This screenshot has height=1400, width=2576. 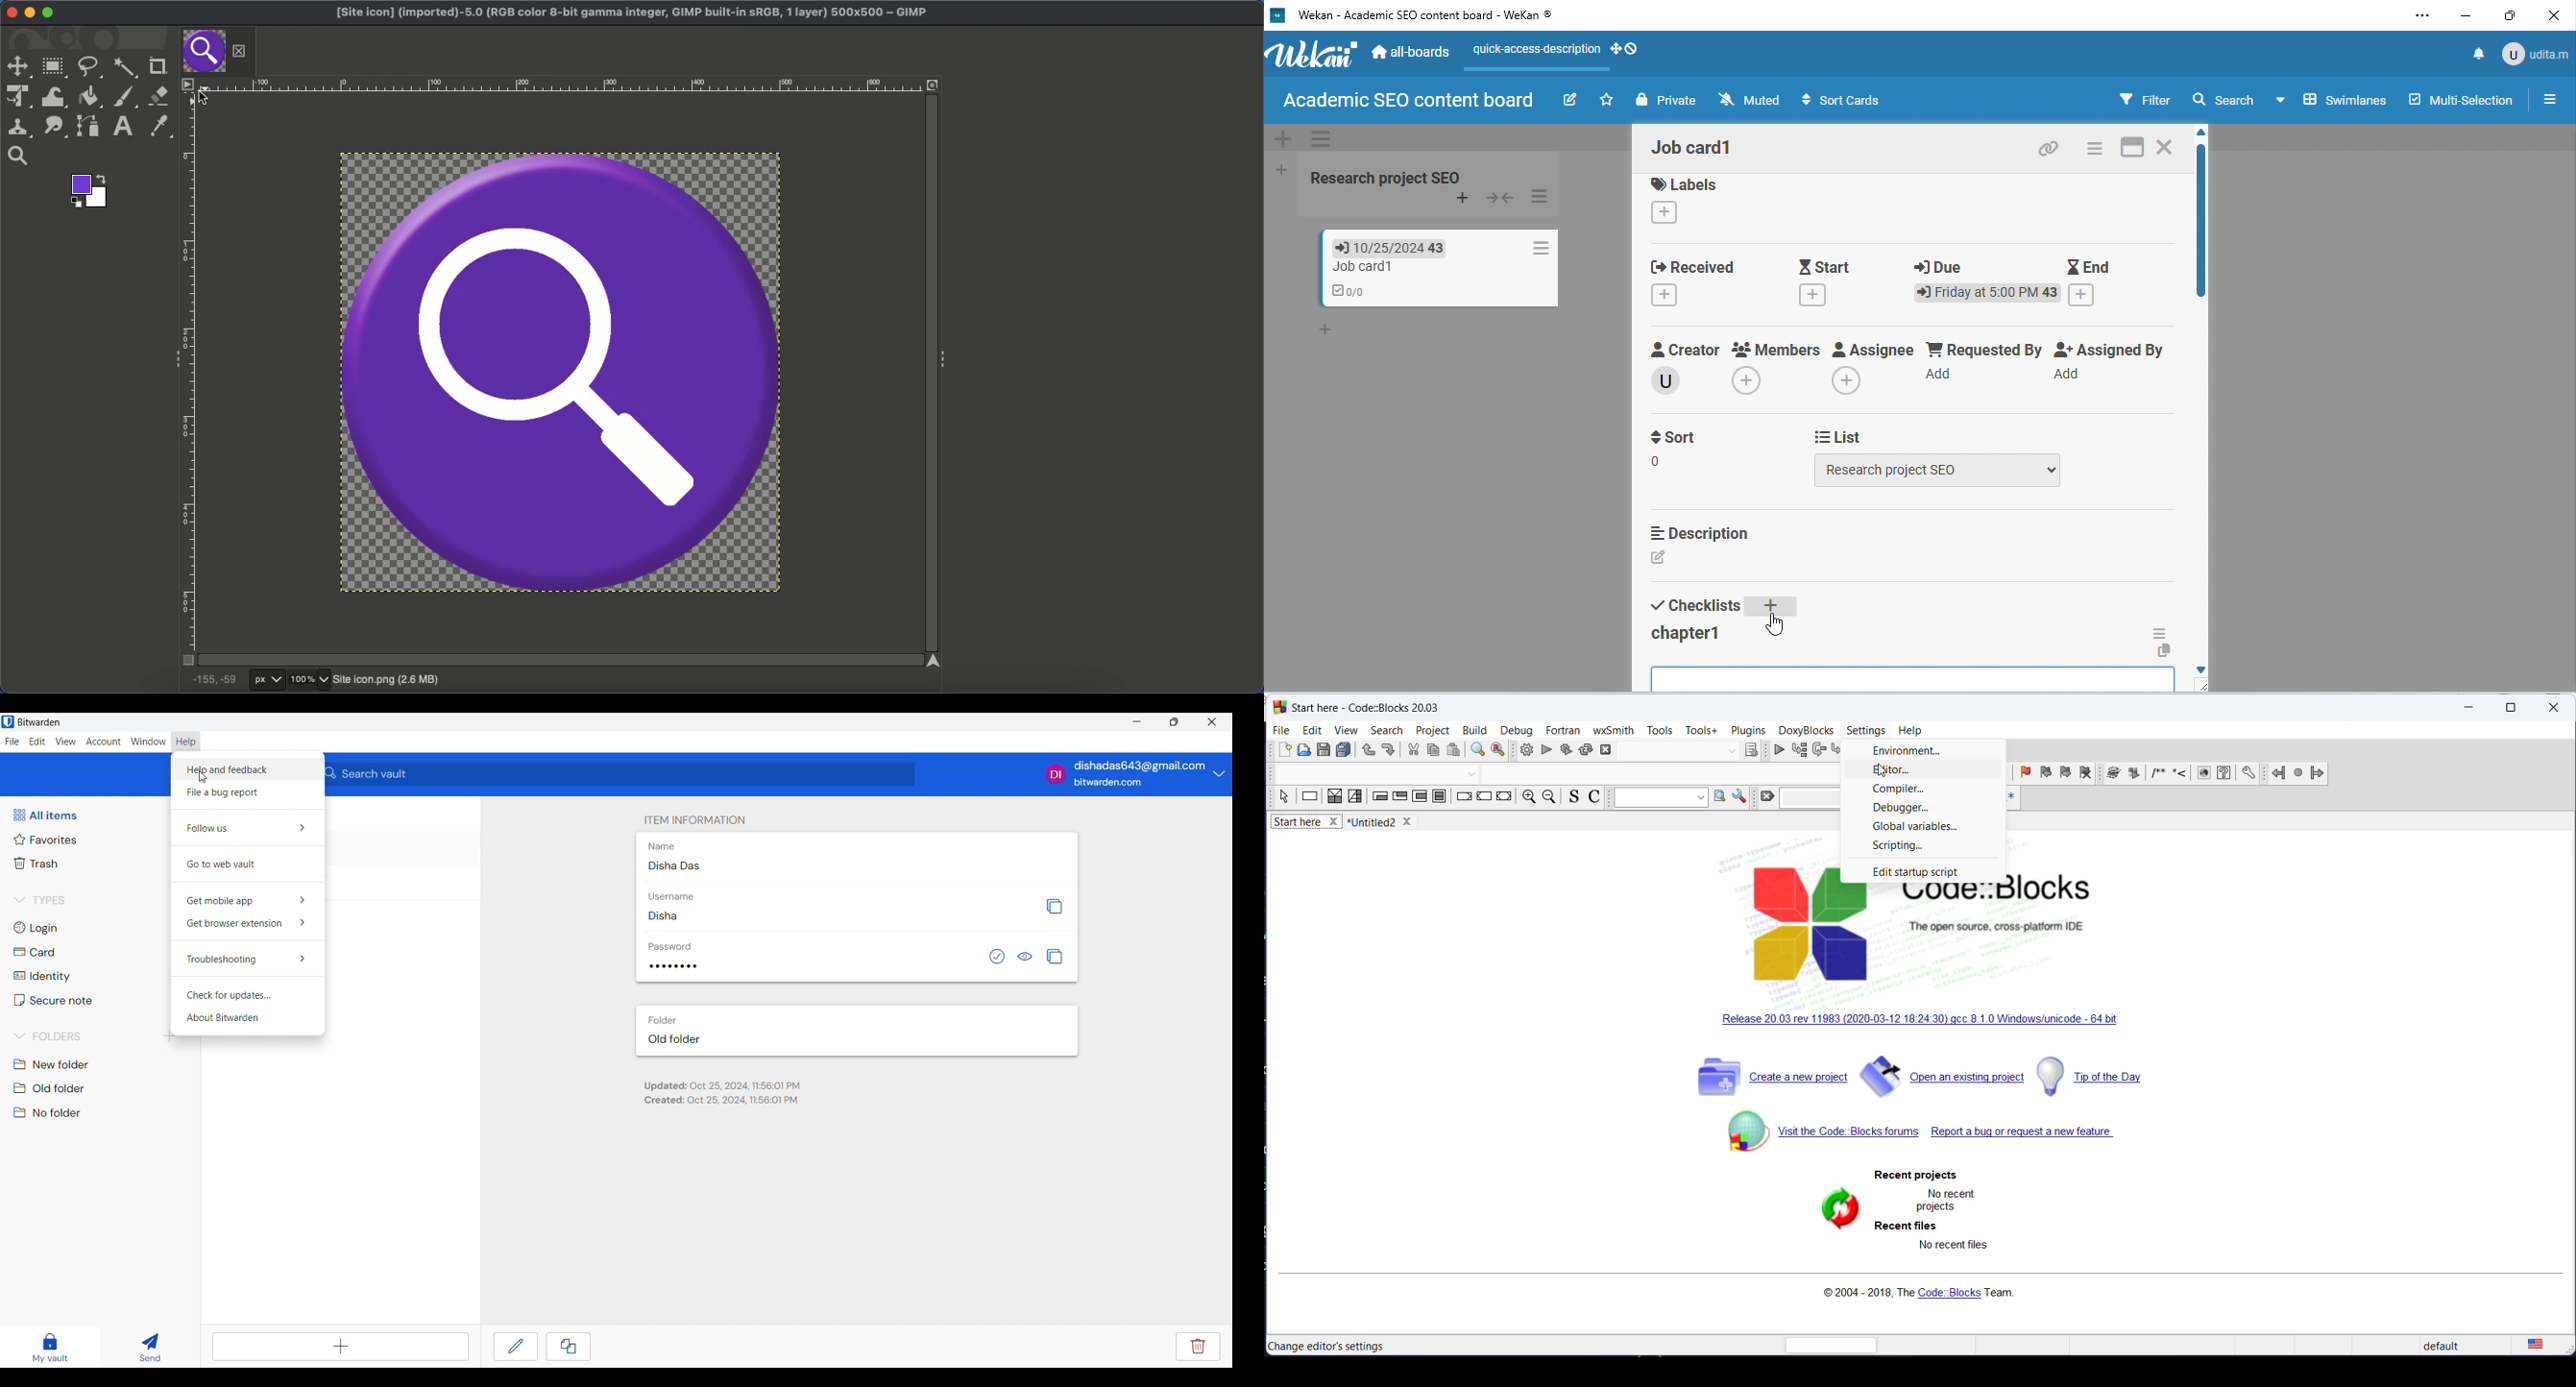 What do you see at coordinates (49, 1036) in the screenshot?
I see `Collapse folders` at bounding box center [49, 1036].